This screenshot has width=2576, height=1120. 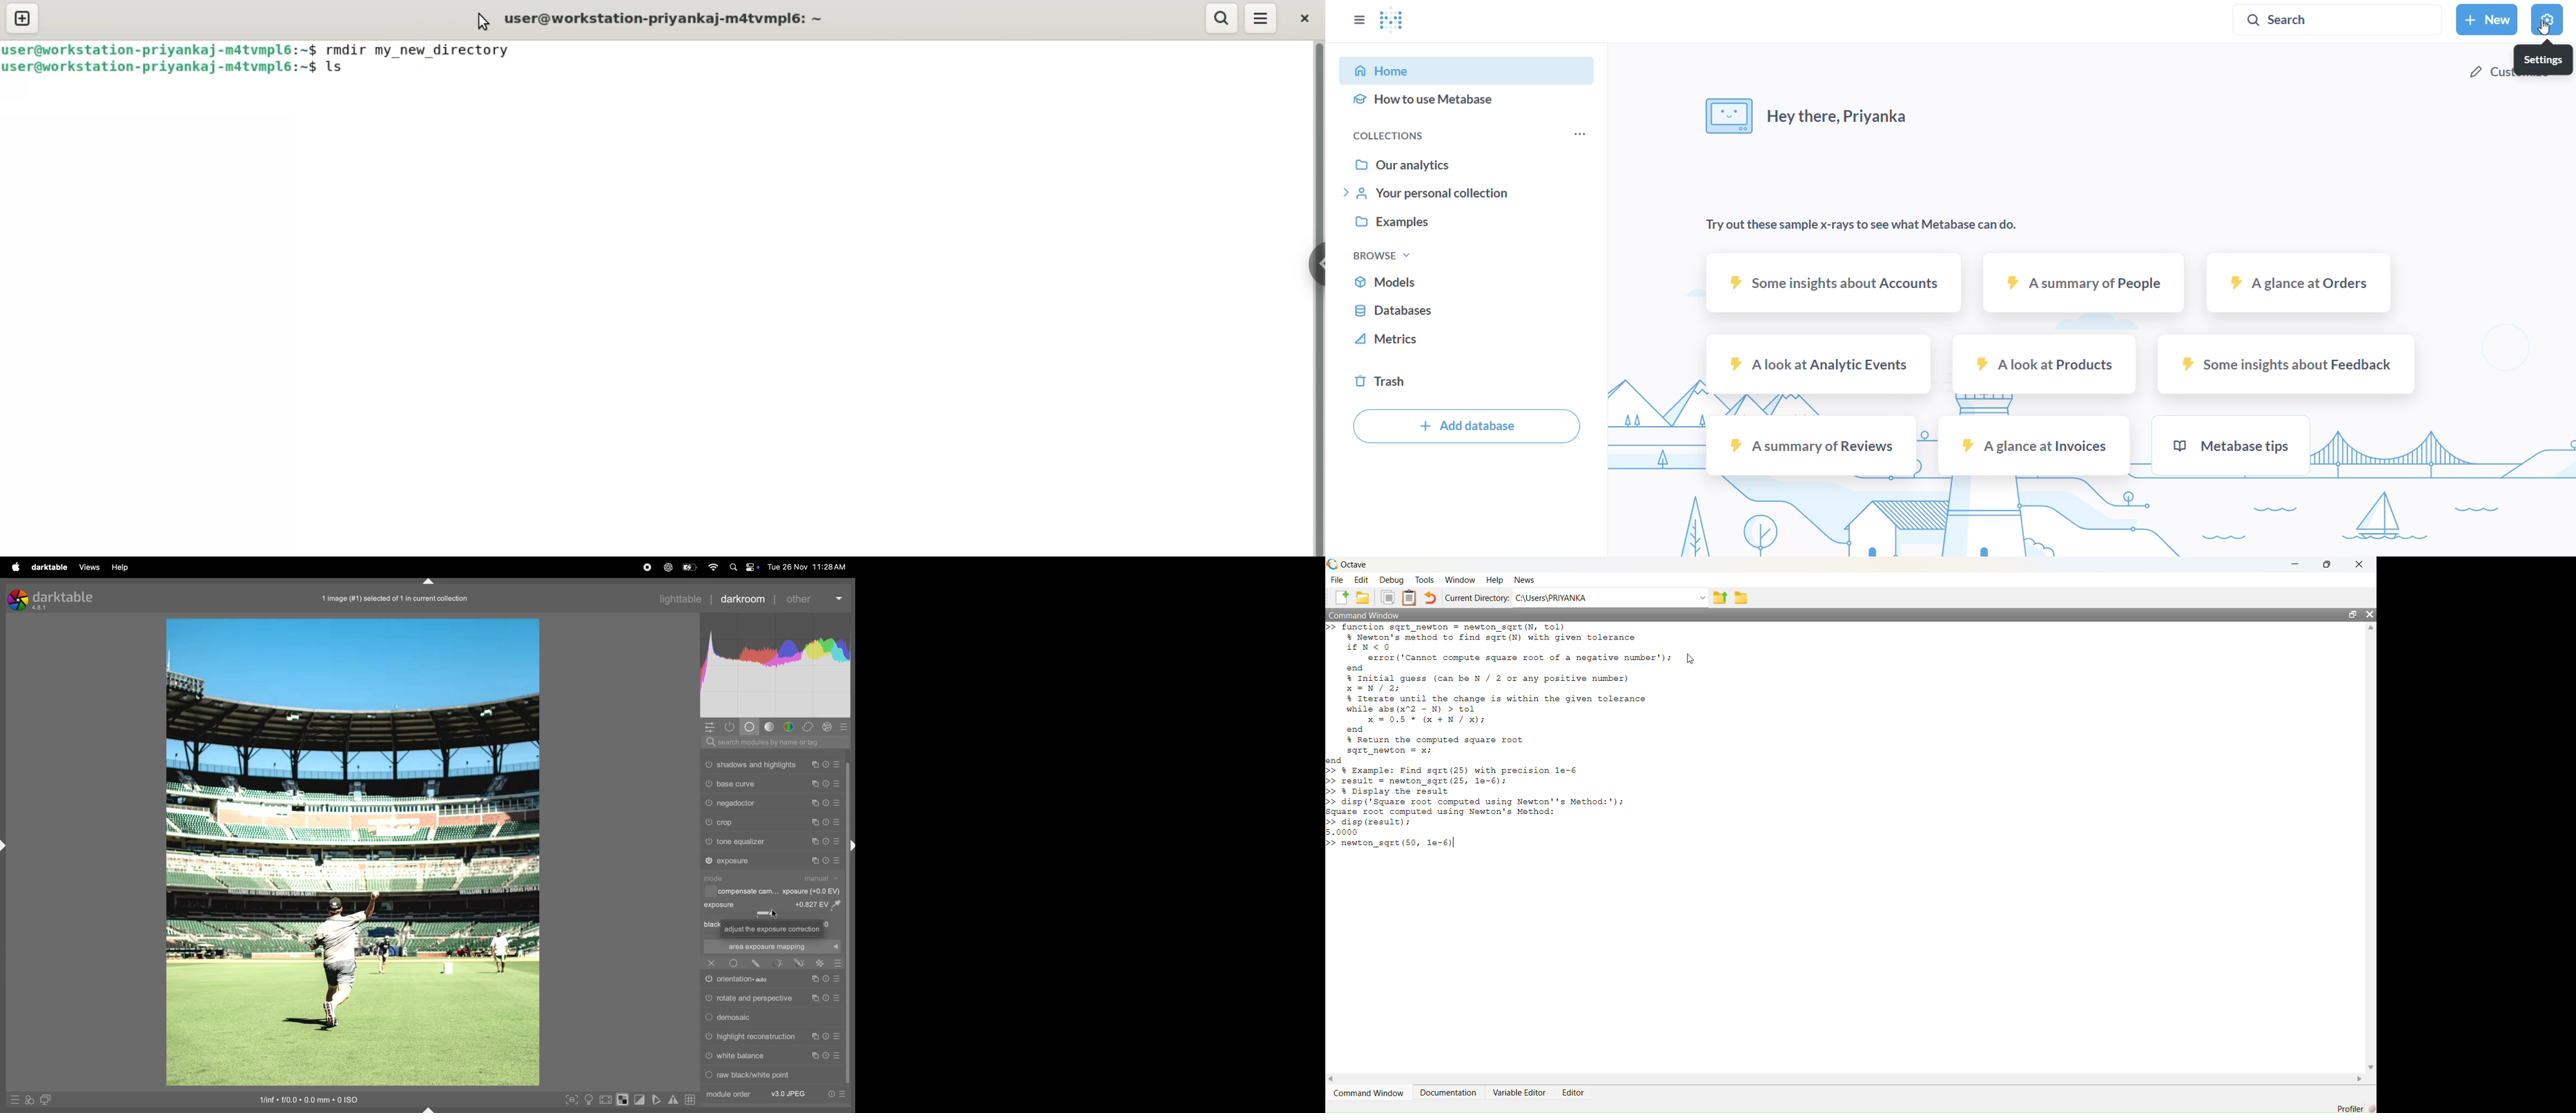 I want to click on effect, so click(x=828, y=727).